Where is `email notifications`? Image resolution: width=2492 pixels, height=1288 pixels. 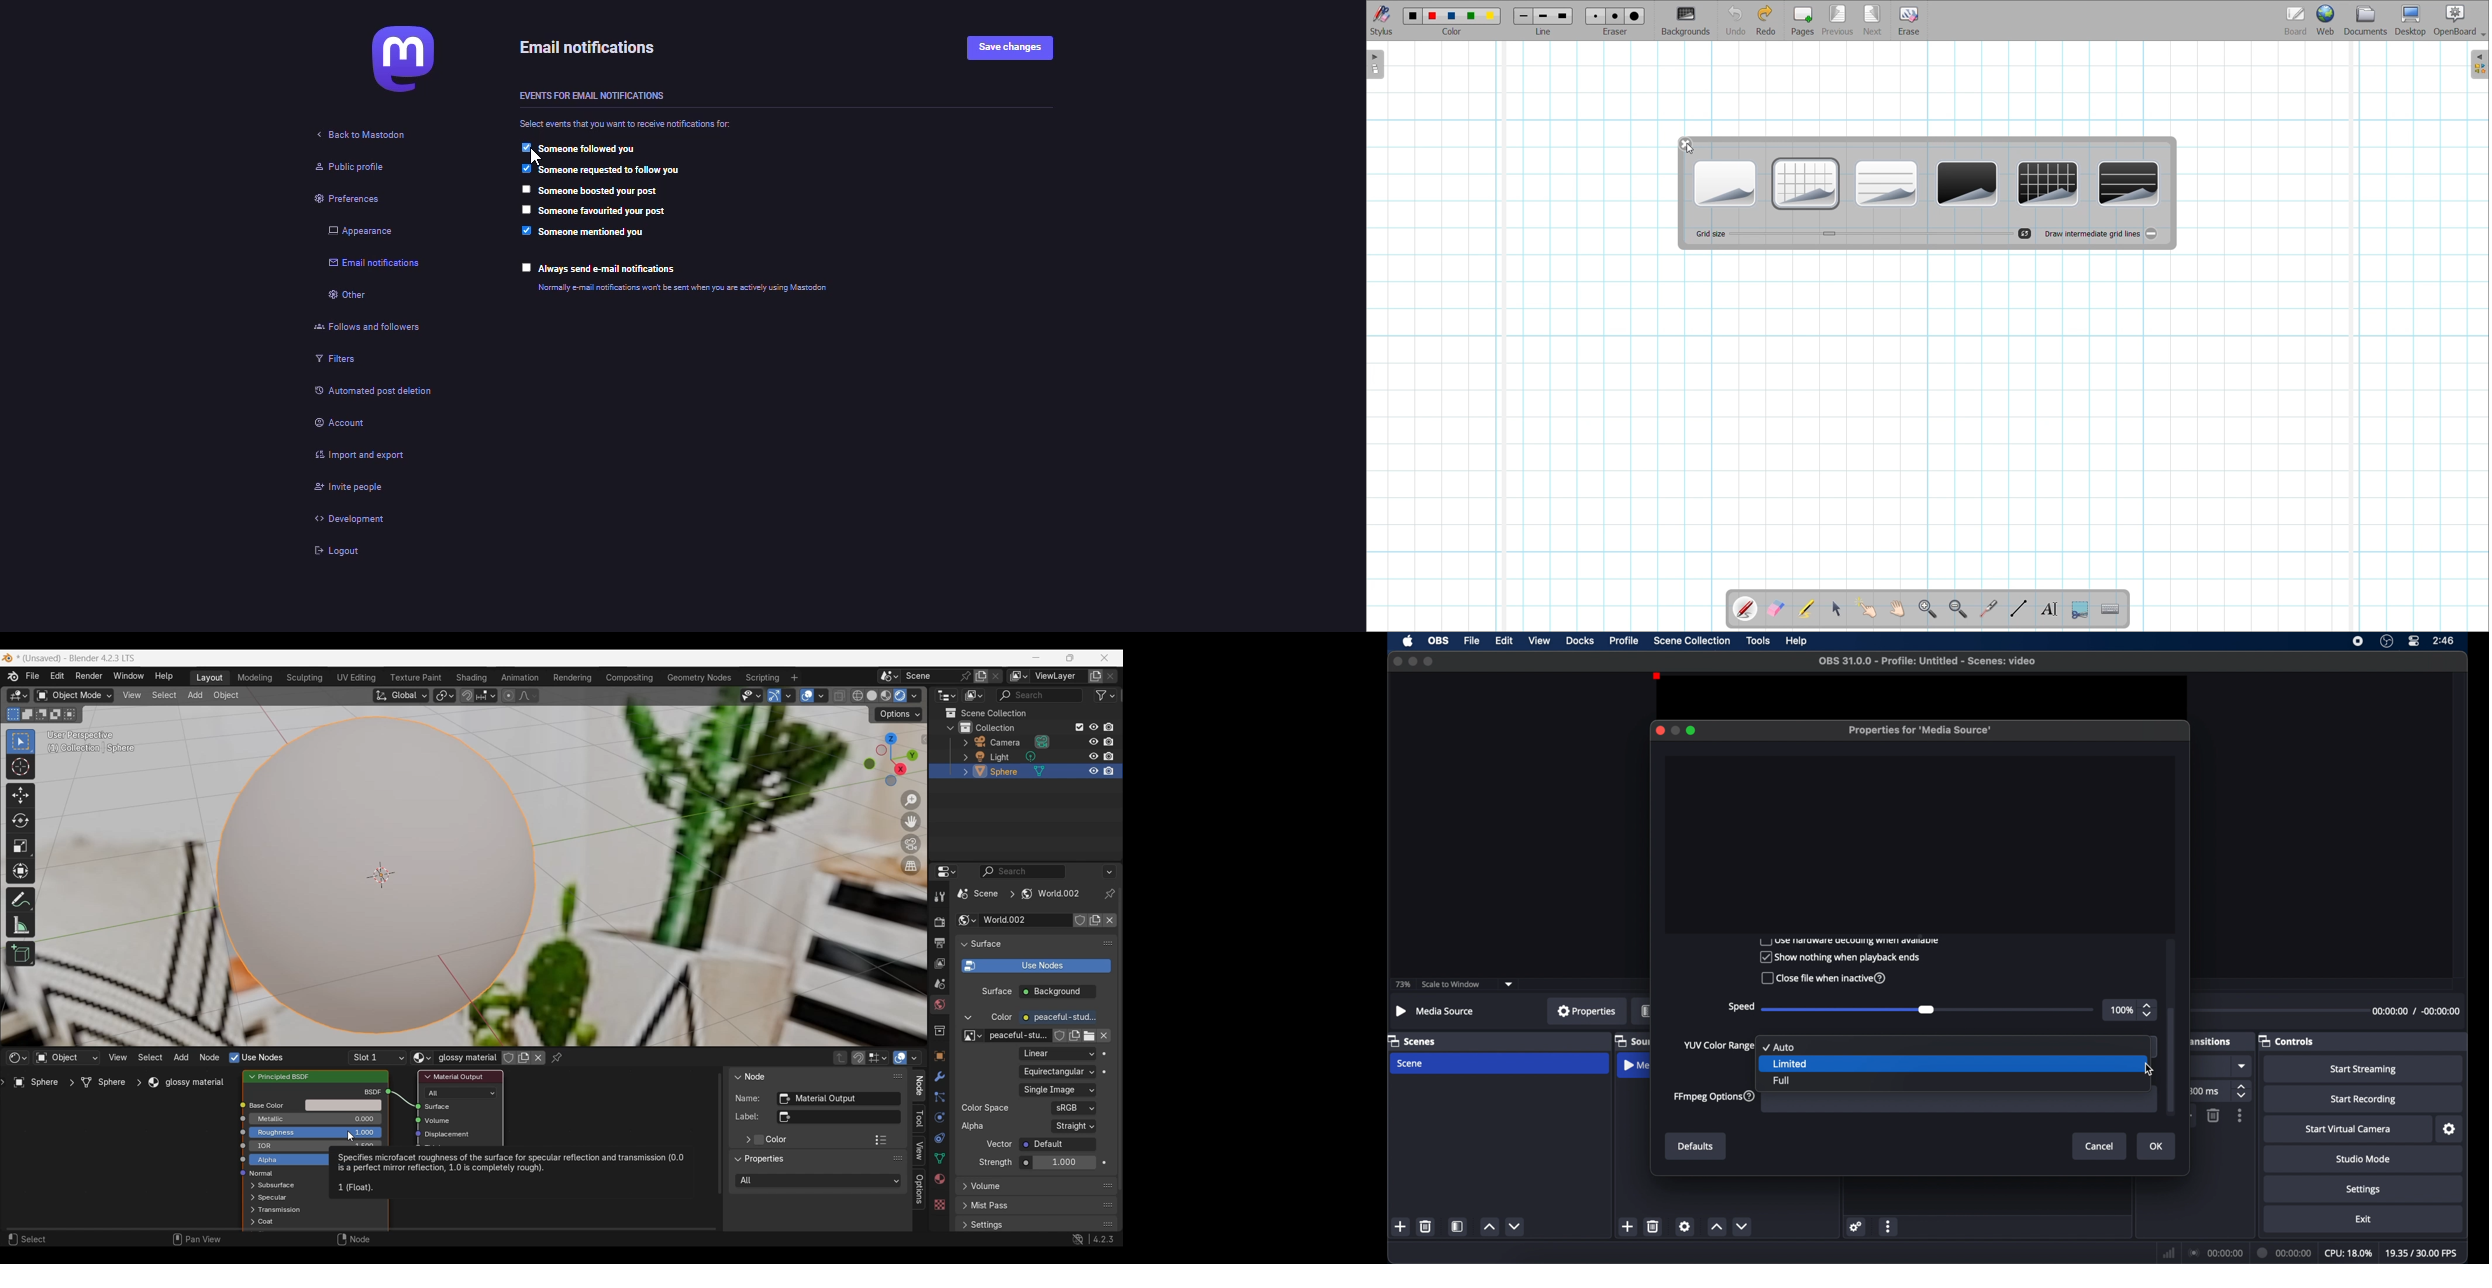 email notifications is located at coordinates (376, 266).